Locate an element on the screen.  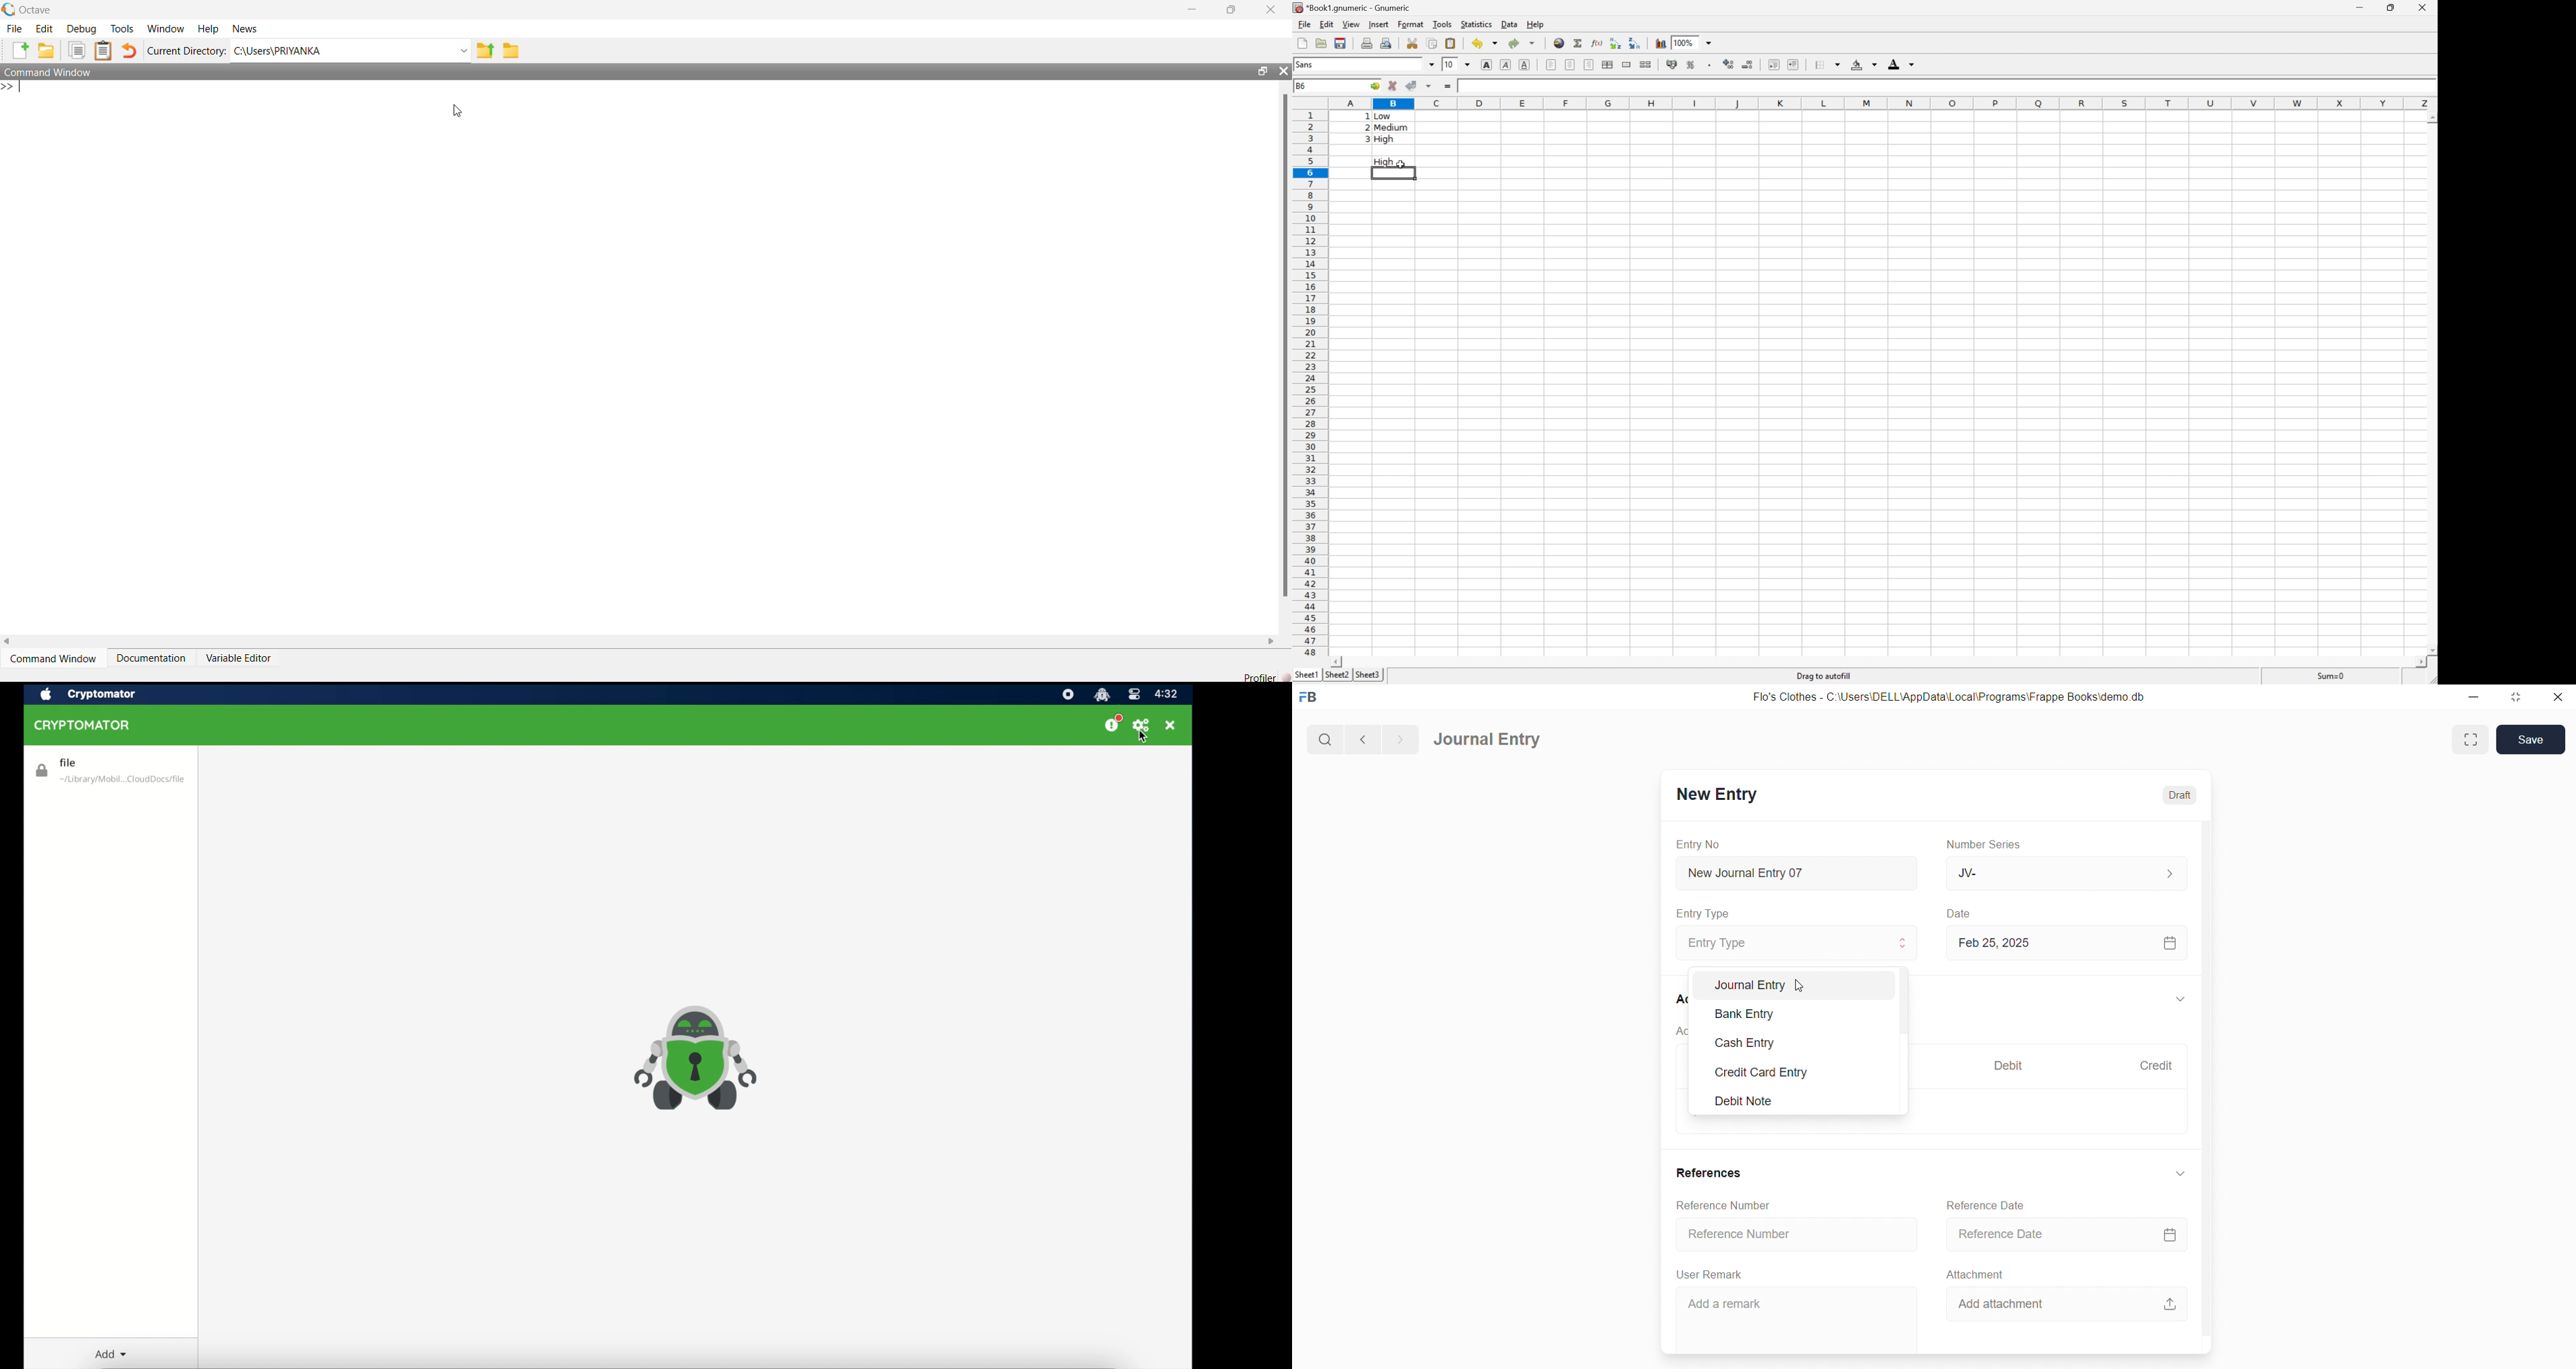
Account Entries is located at coordinates (1683, 1033).